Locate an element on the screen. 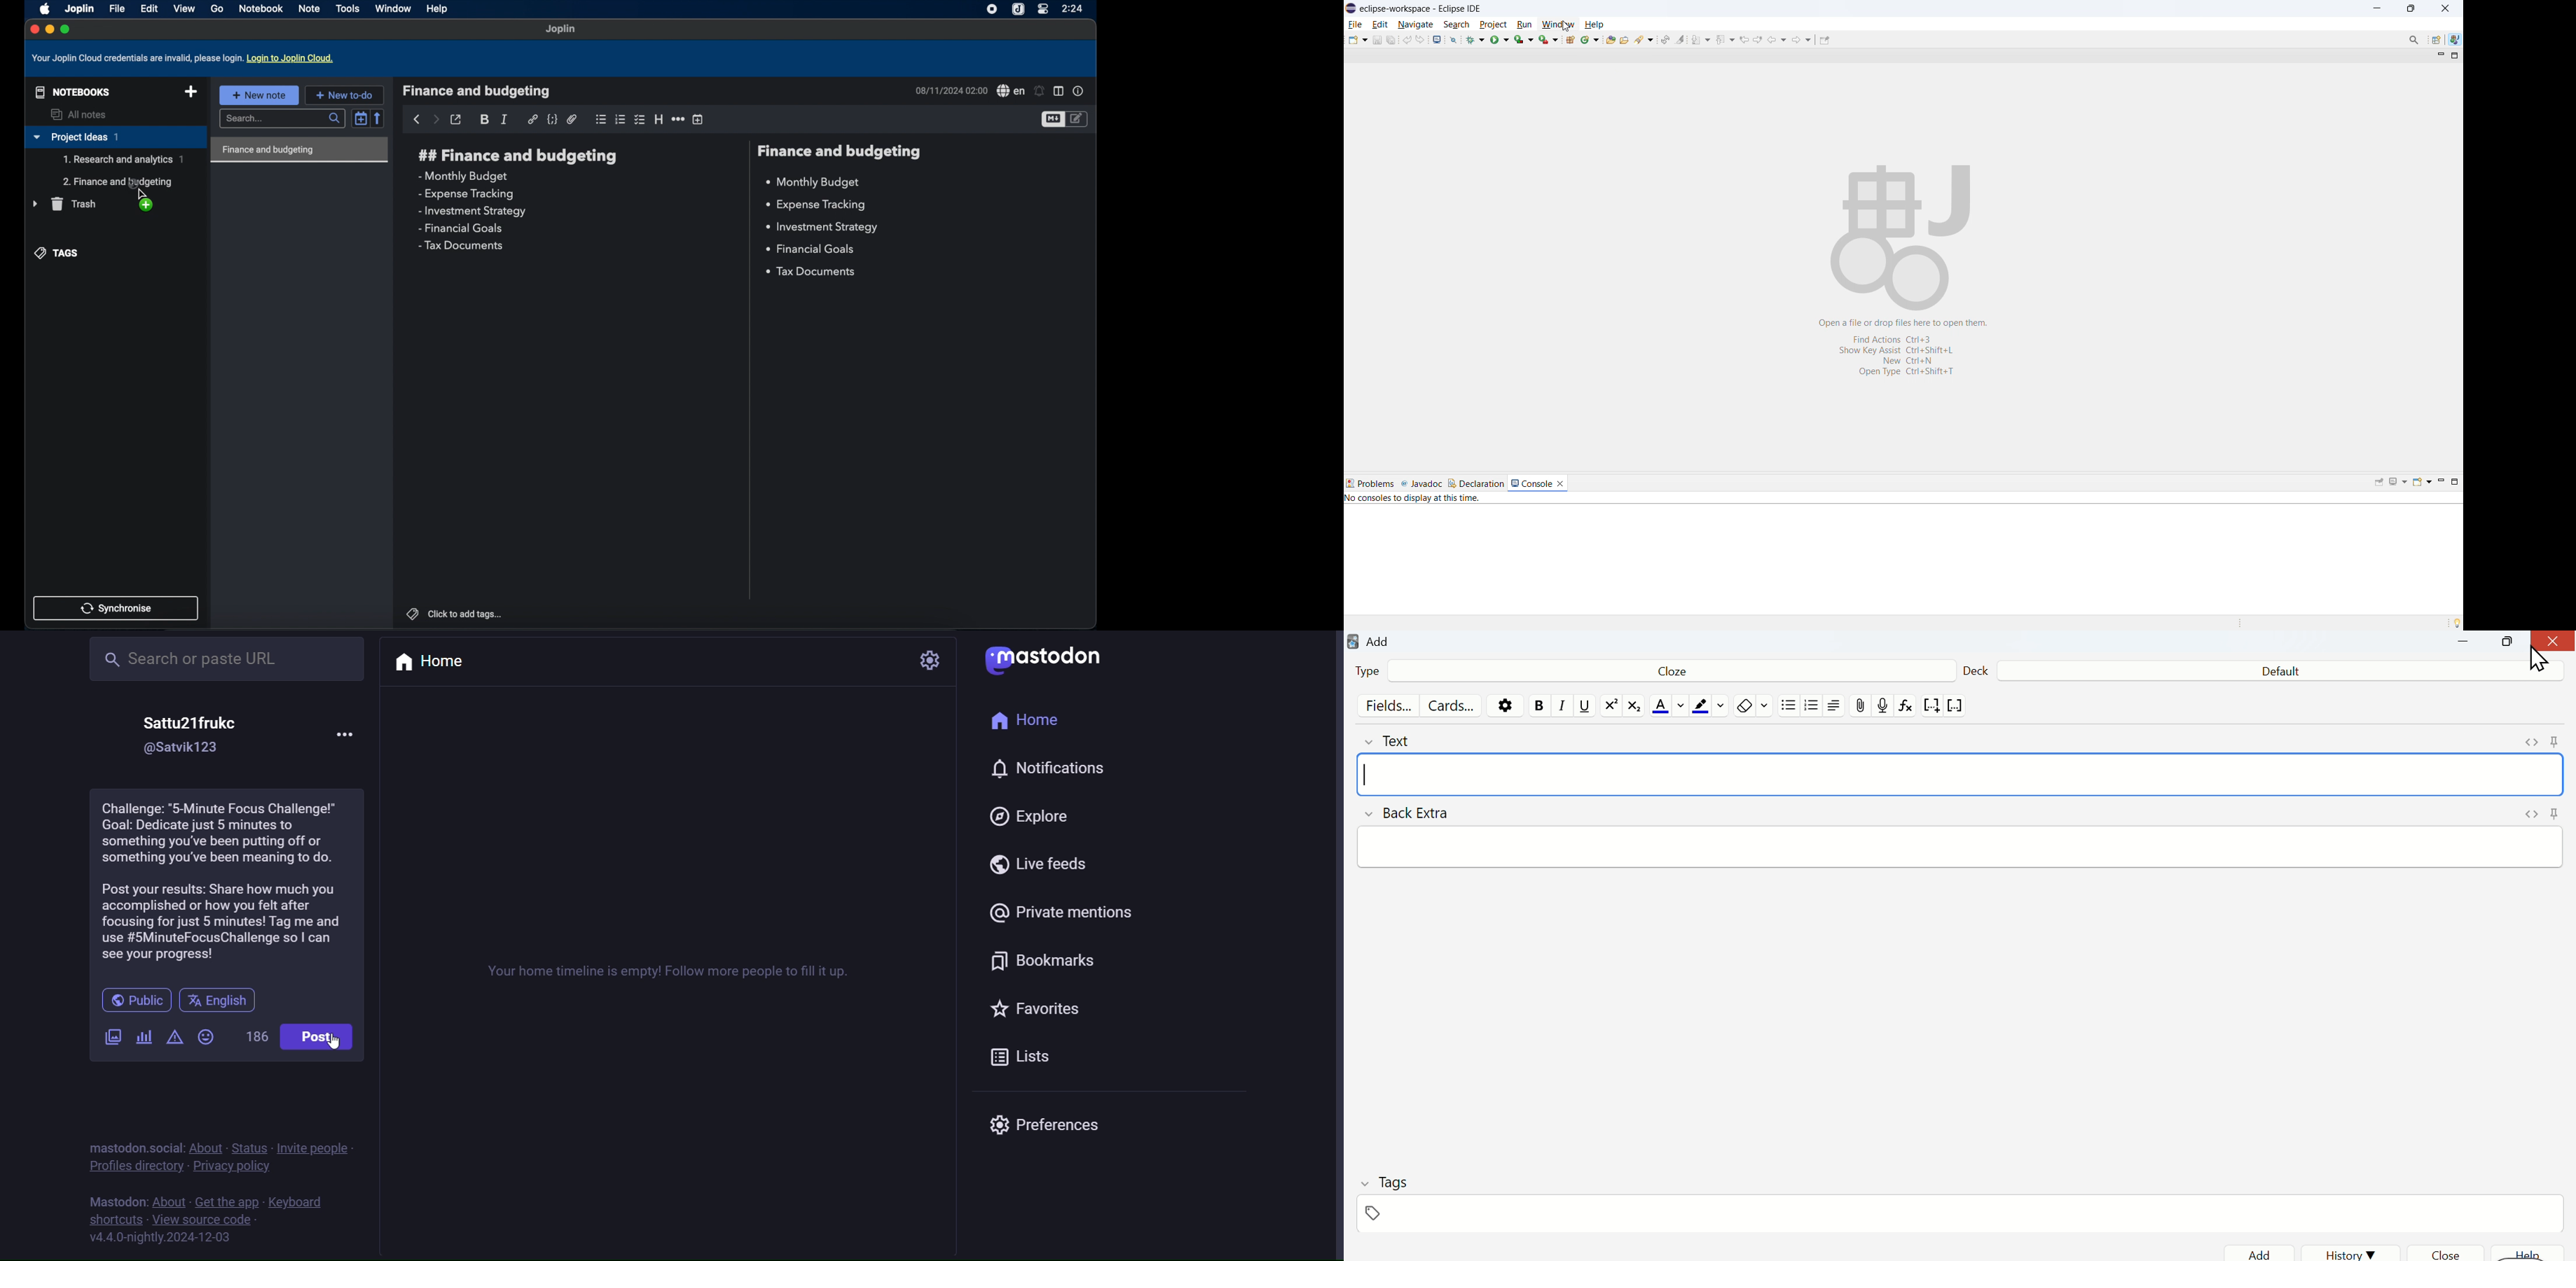 The image size is (2576, 1288). Align is located at coordinates (1837, 707).